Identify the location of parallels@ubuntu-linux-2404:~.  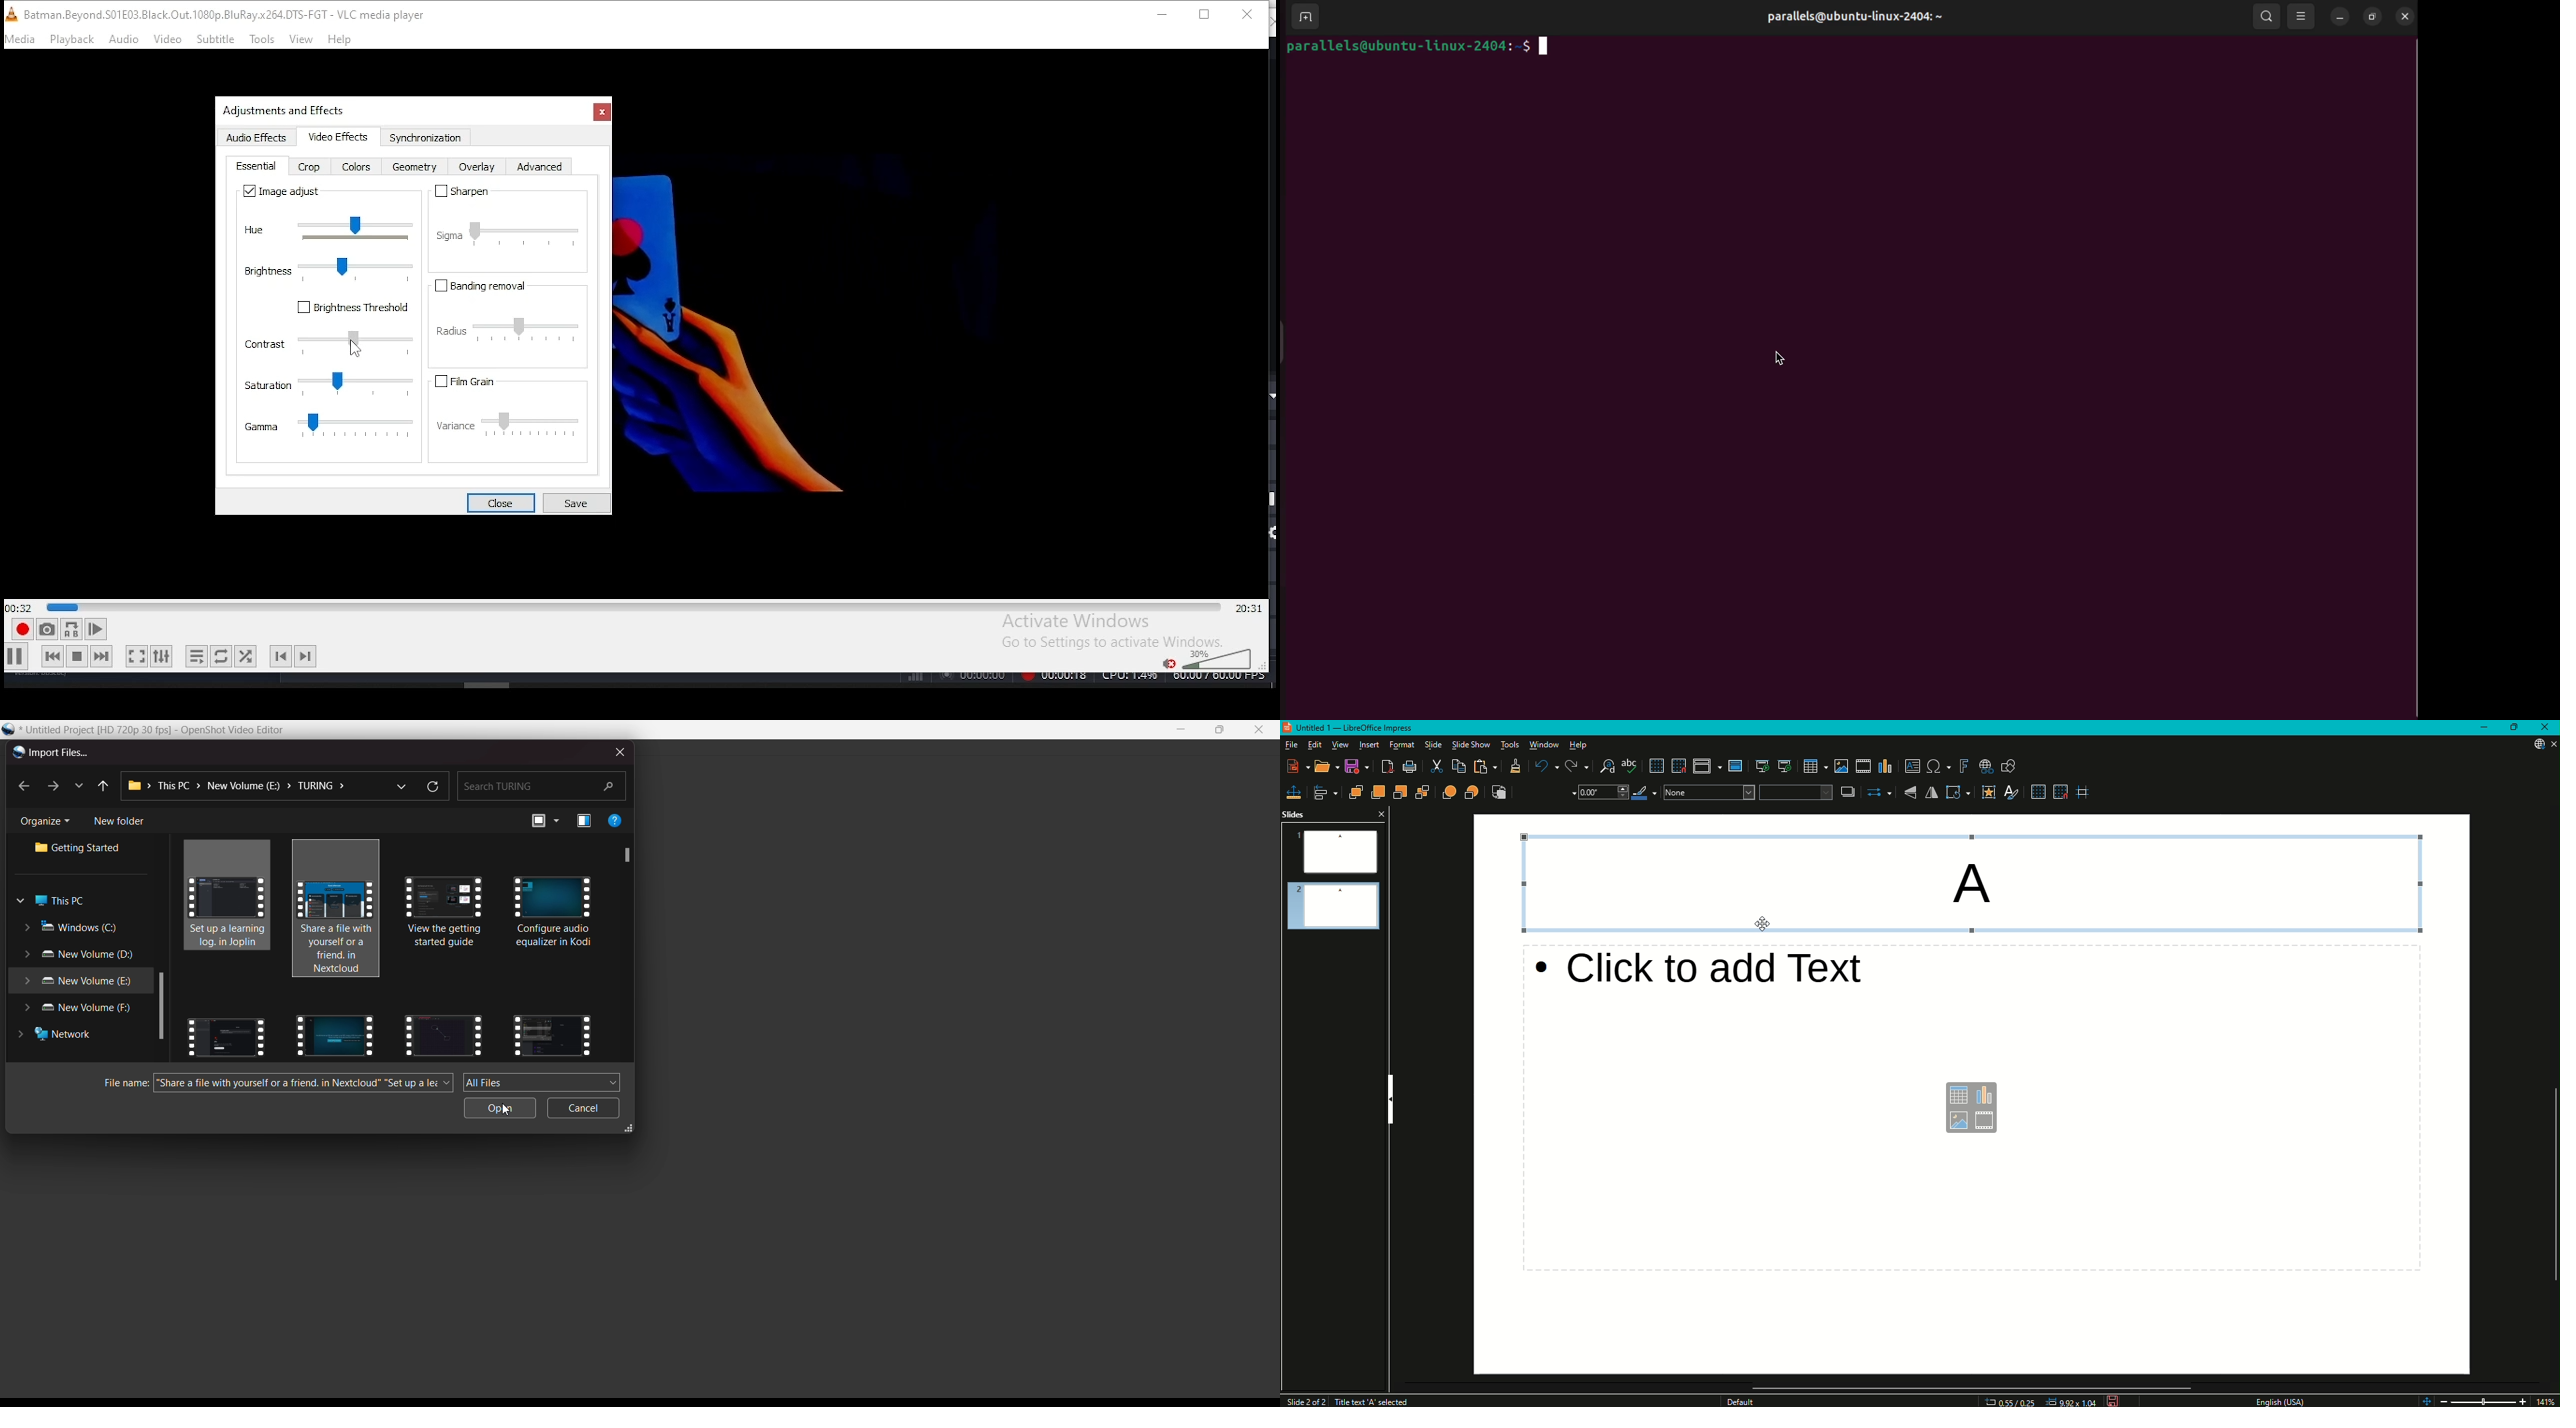
(1858, 16).